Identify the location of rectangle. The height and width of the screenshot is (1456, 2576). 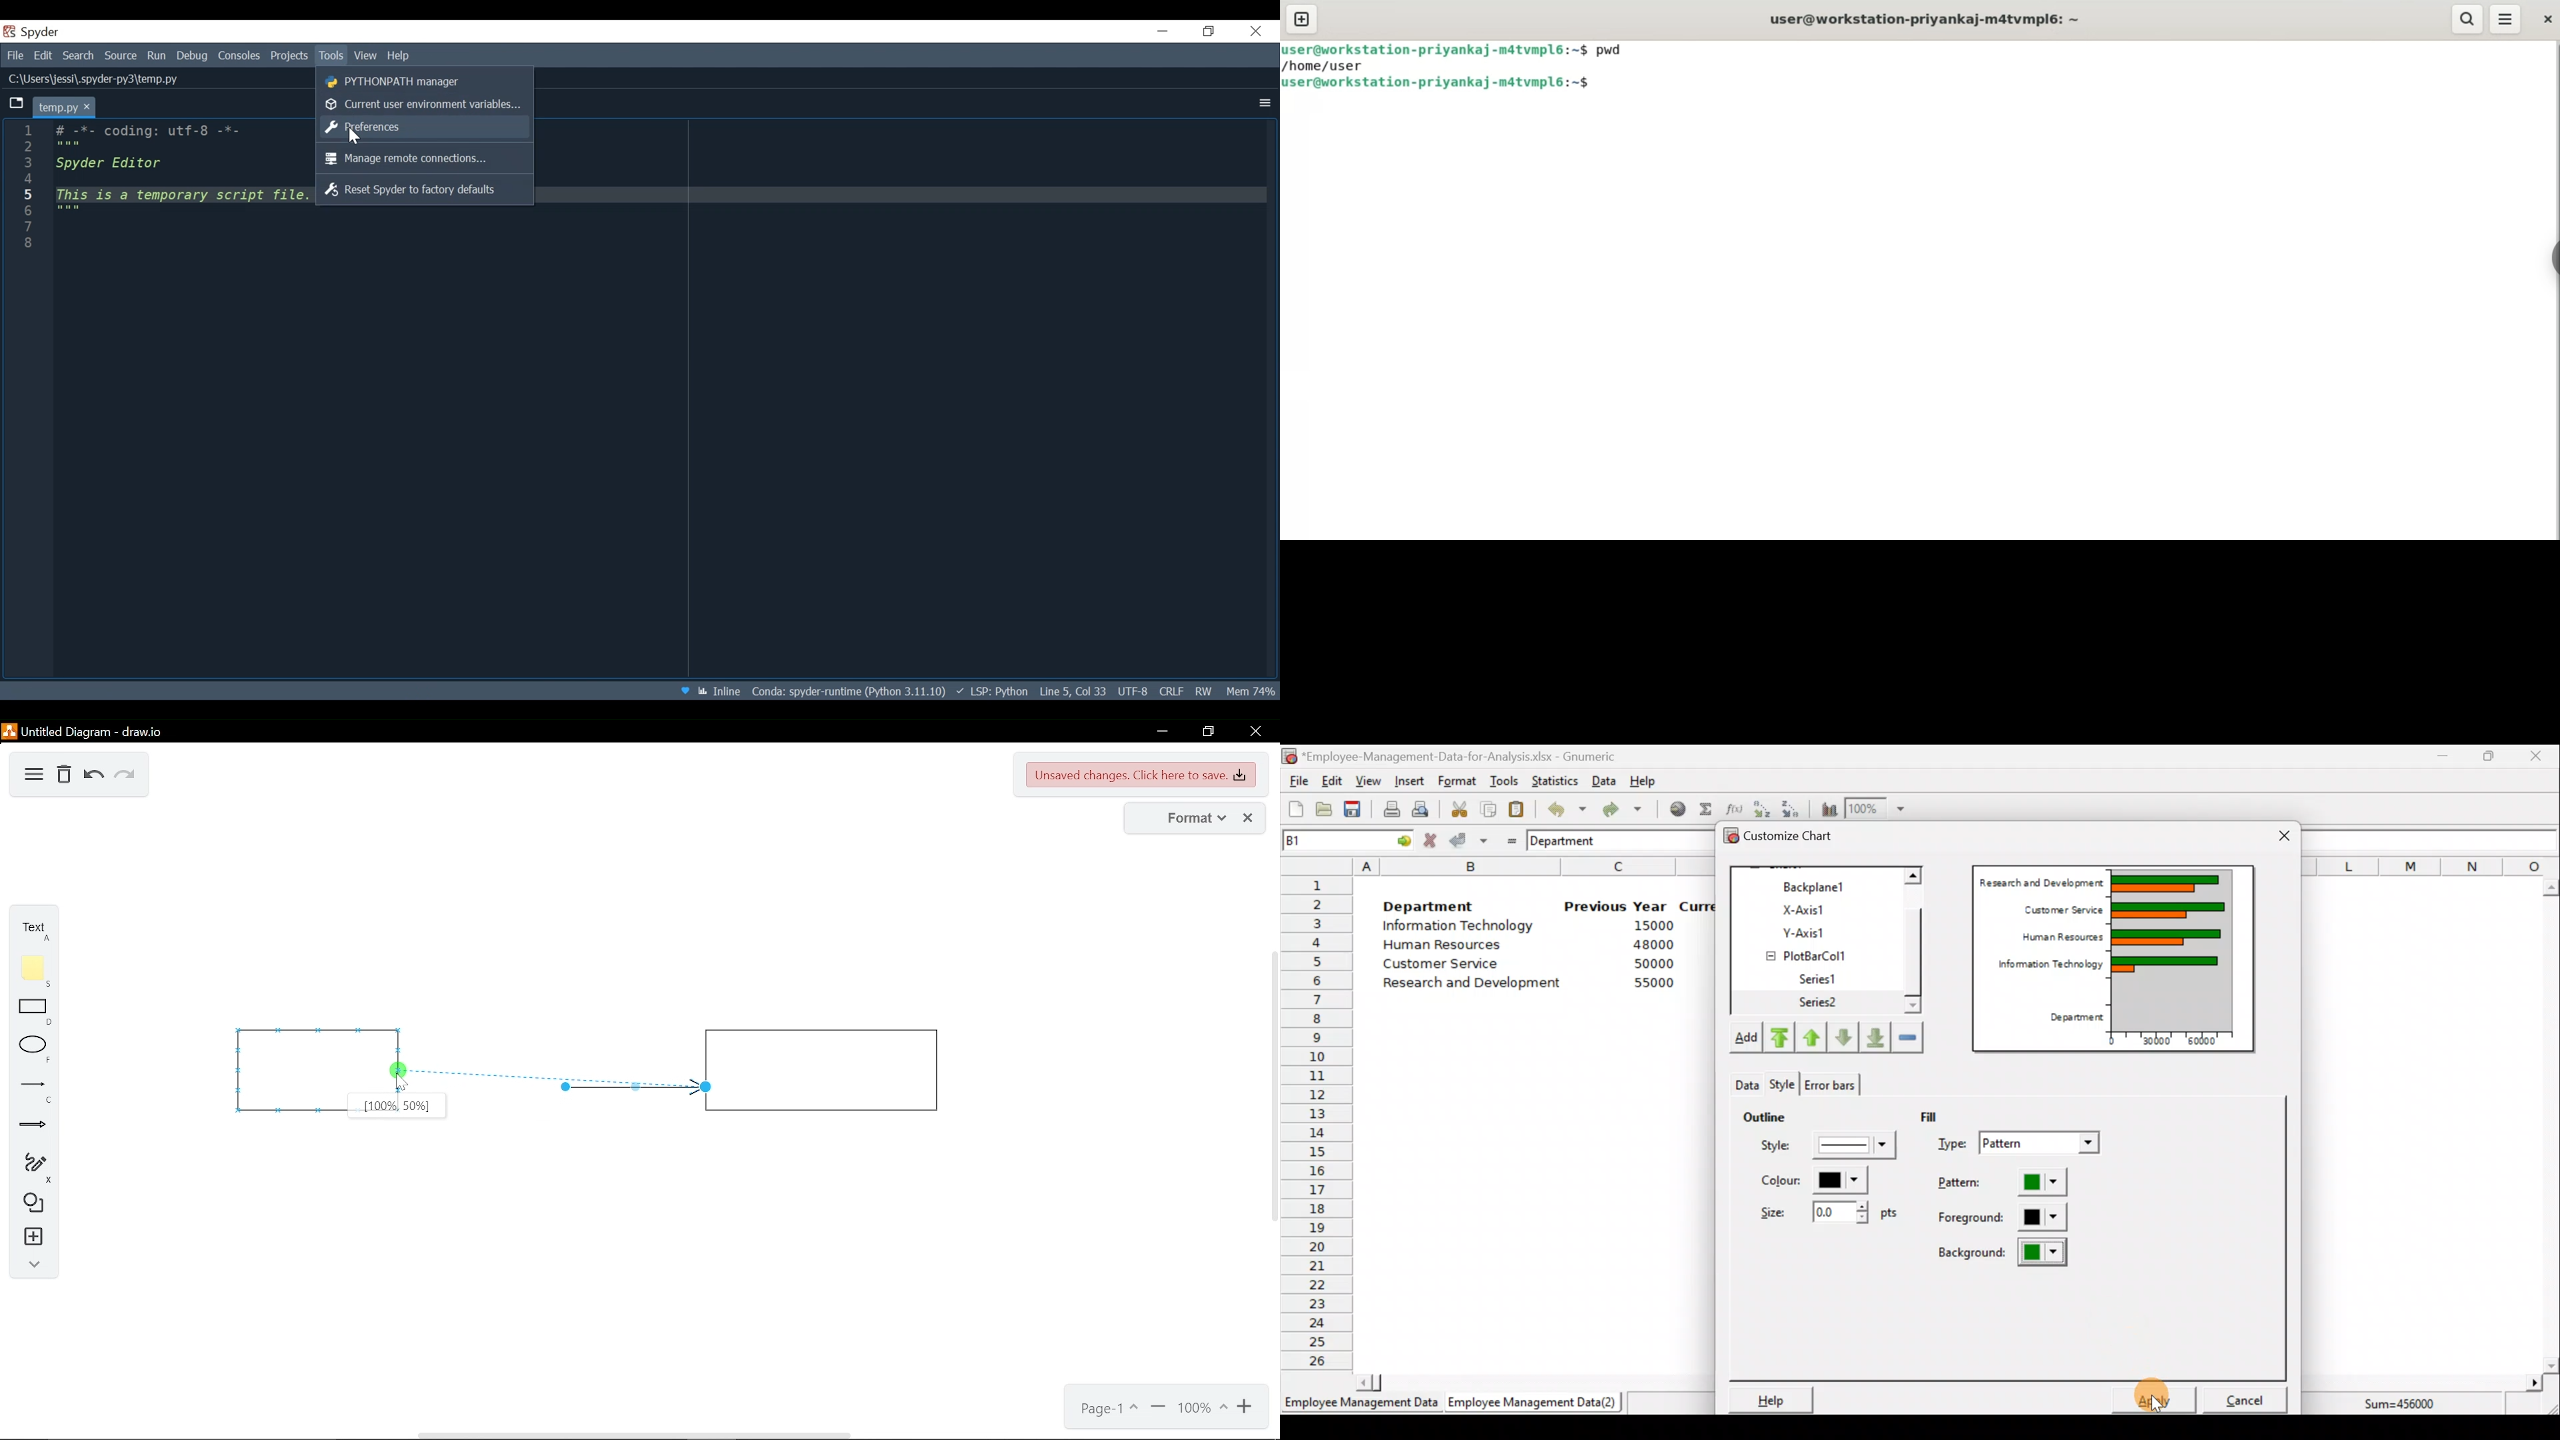
(31, 1015).